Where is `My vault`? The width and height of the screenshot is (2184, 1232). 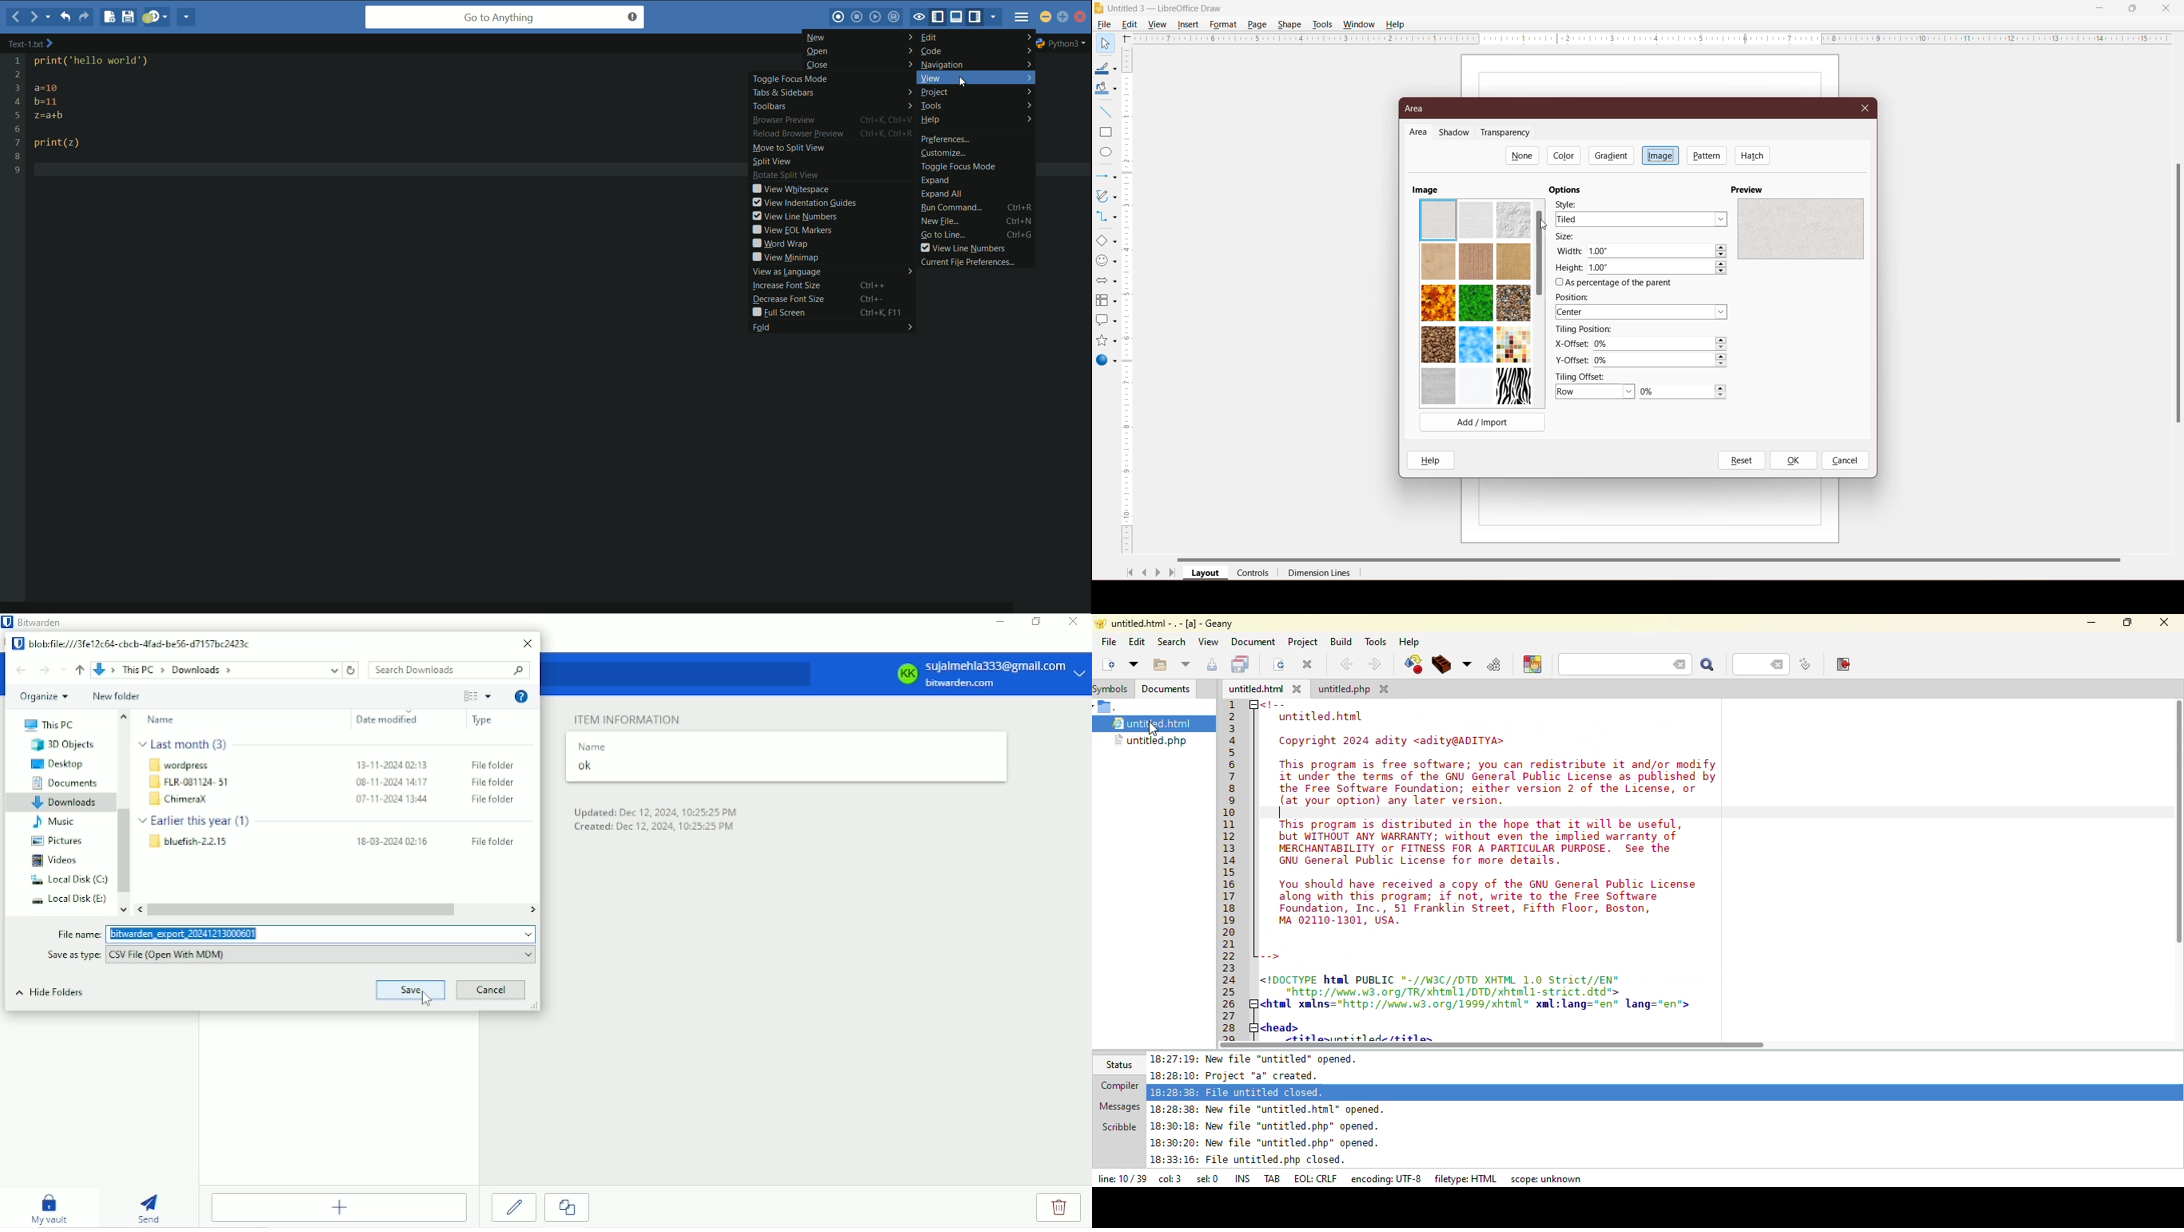 My vault is located at coordinates (49, 1207).